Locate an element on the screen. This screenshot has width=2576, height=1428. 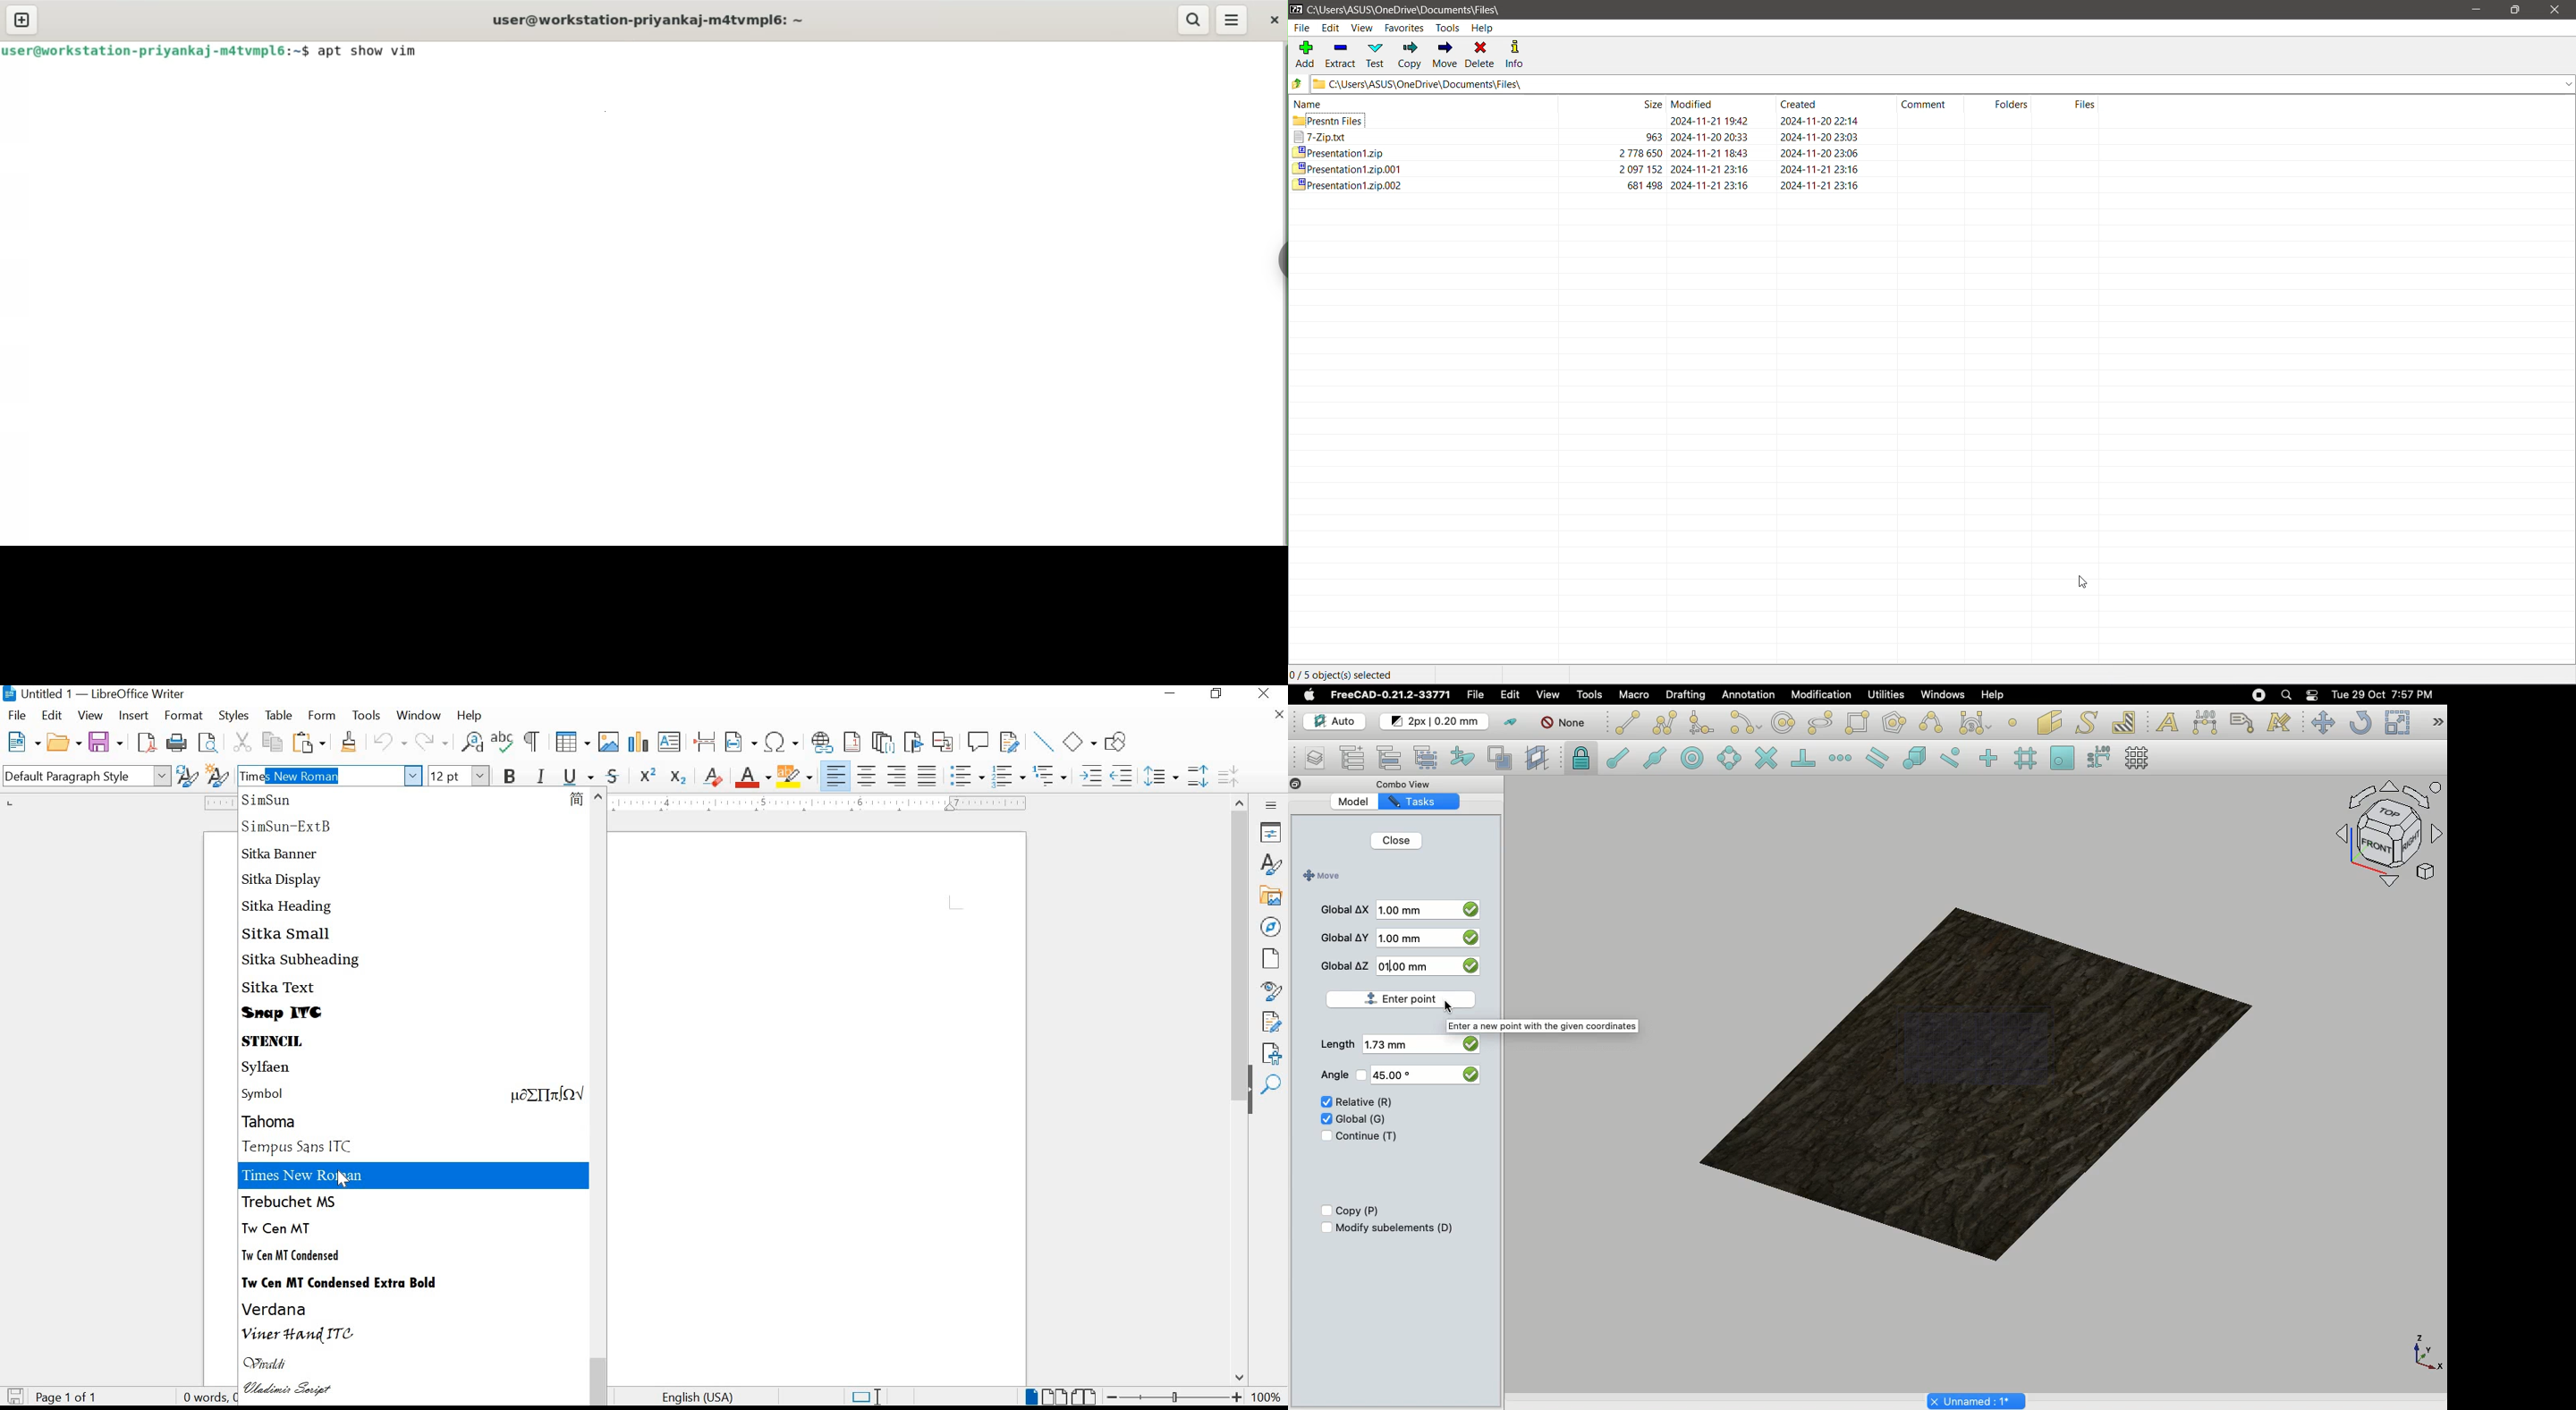
Relative is located at coordinates (1364, 1102).